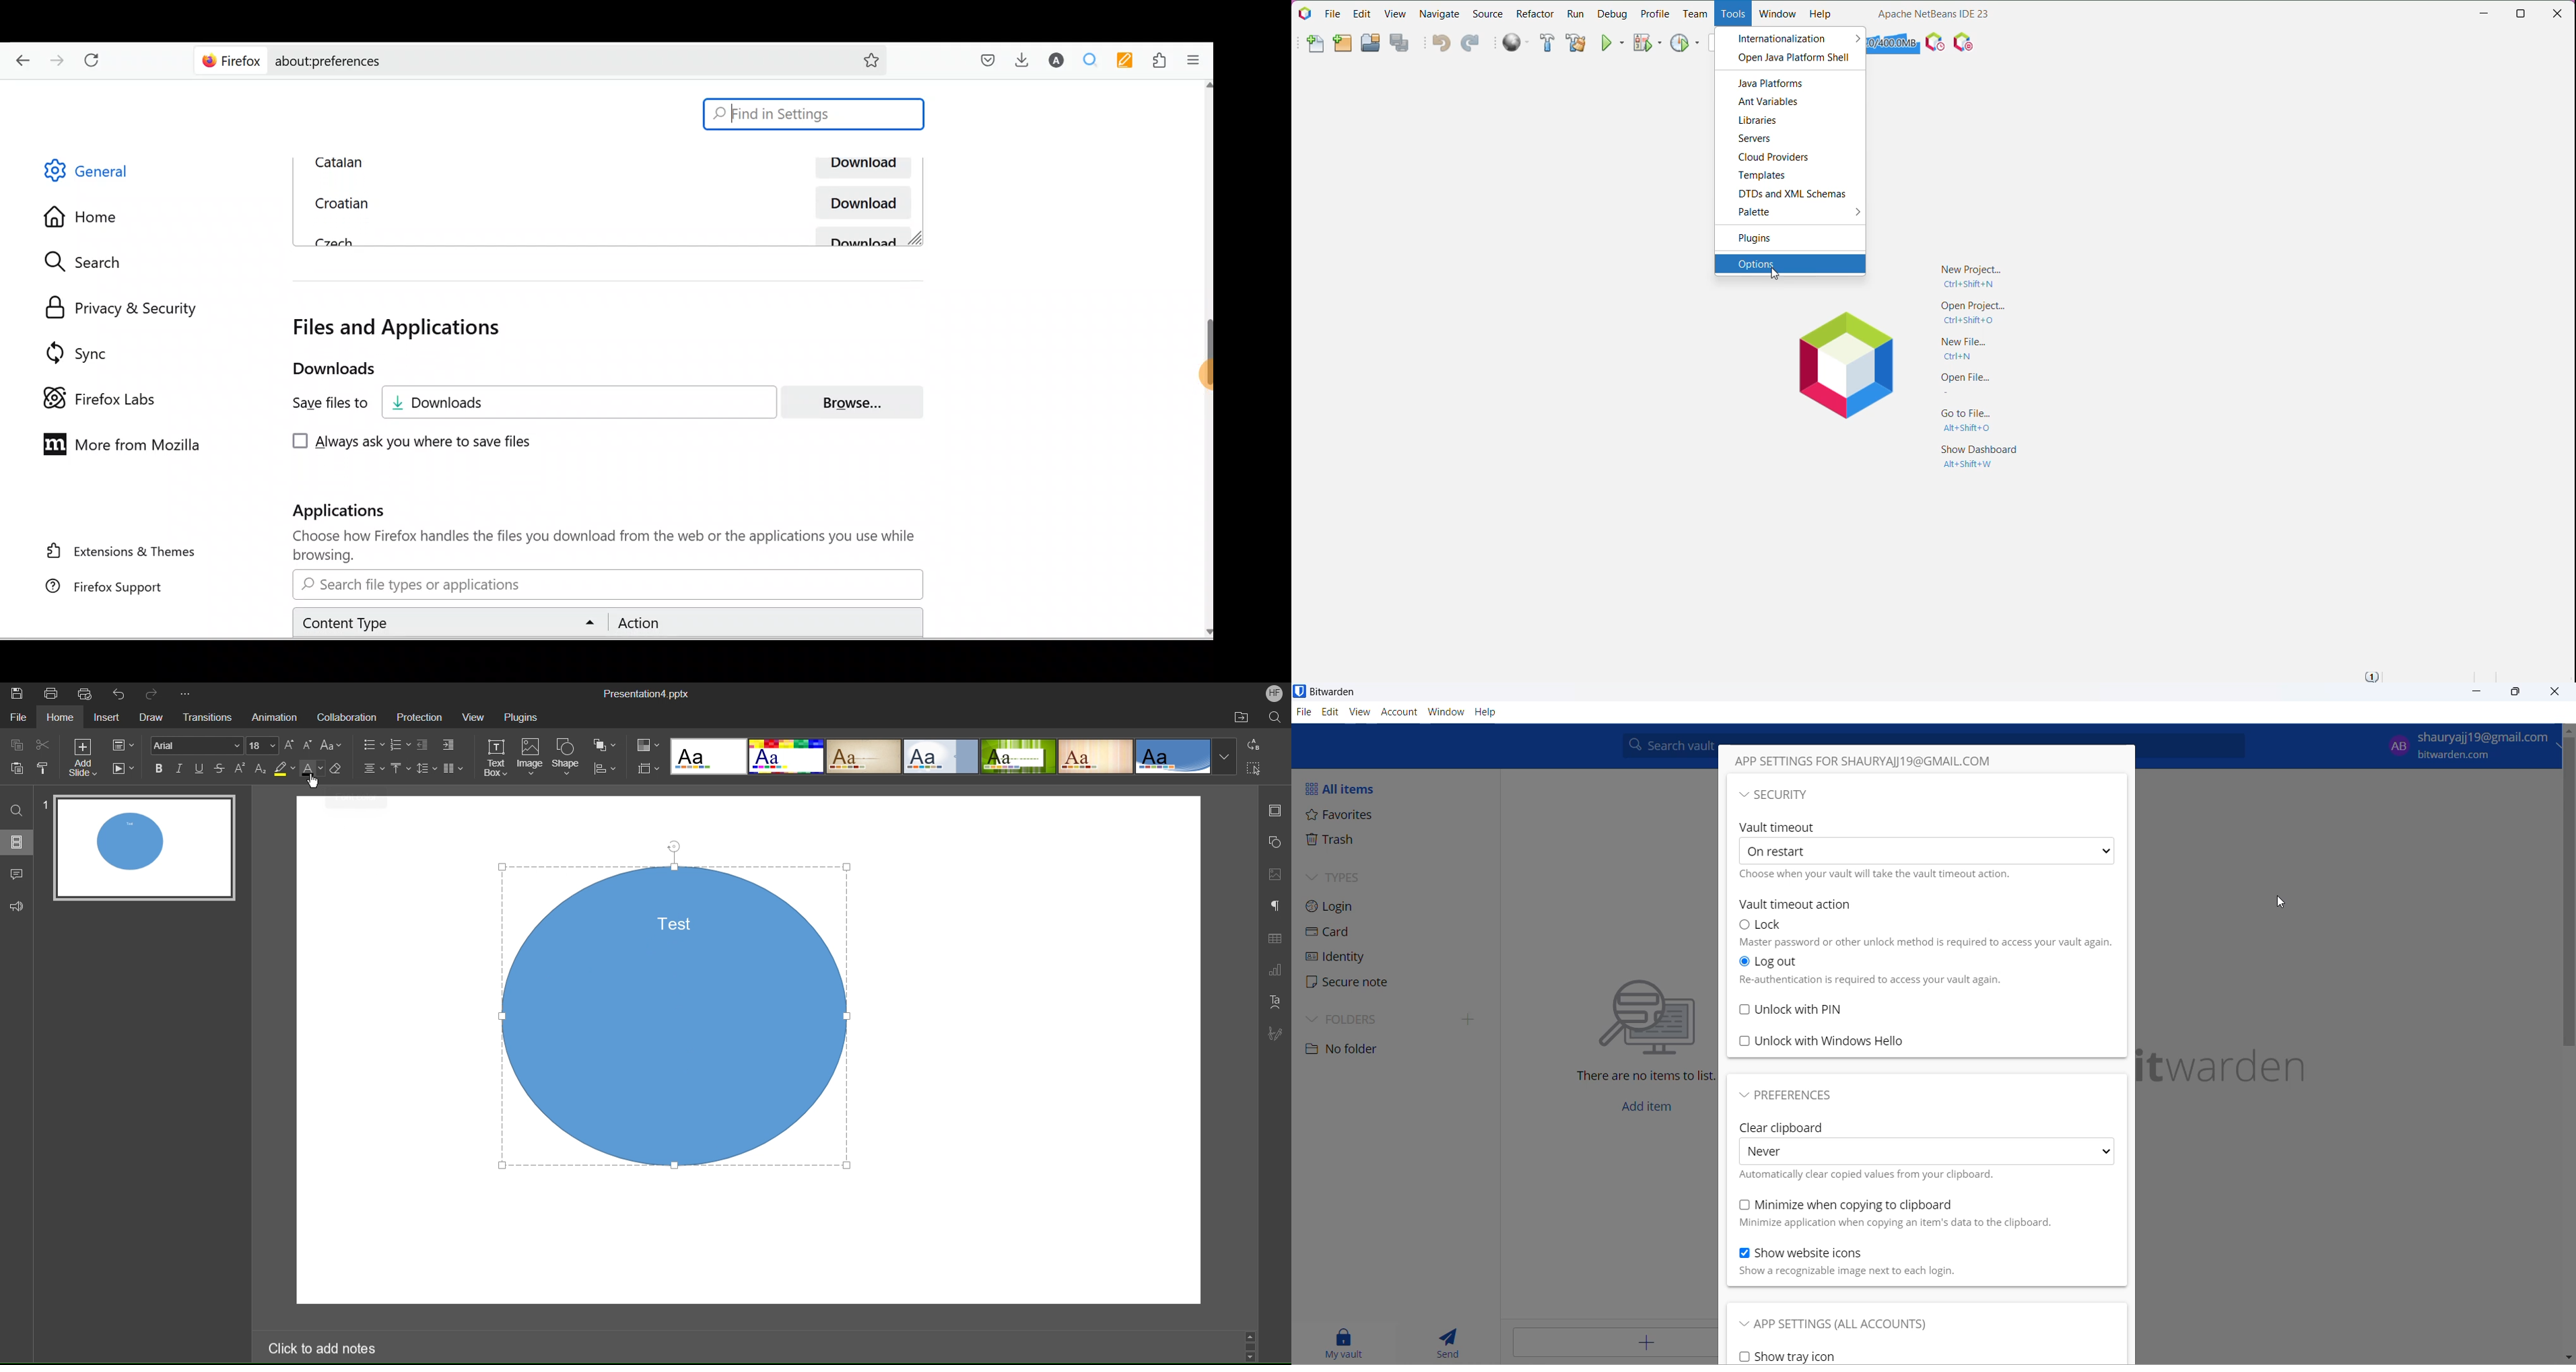 The height and width of the screenshot is (1372, 2576). Describe the element at coordinates (13, 770) in the screenshot. I see `Paste` at that location.